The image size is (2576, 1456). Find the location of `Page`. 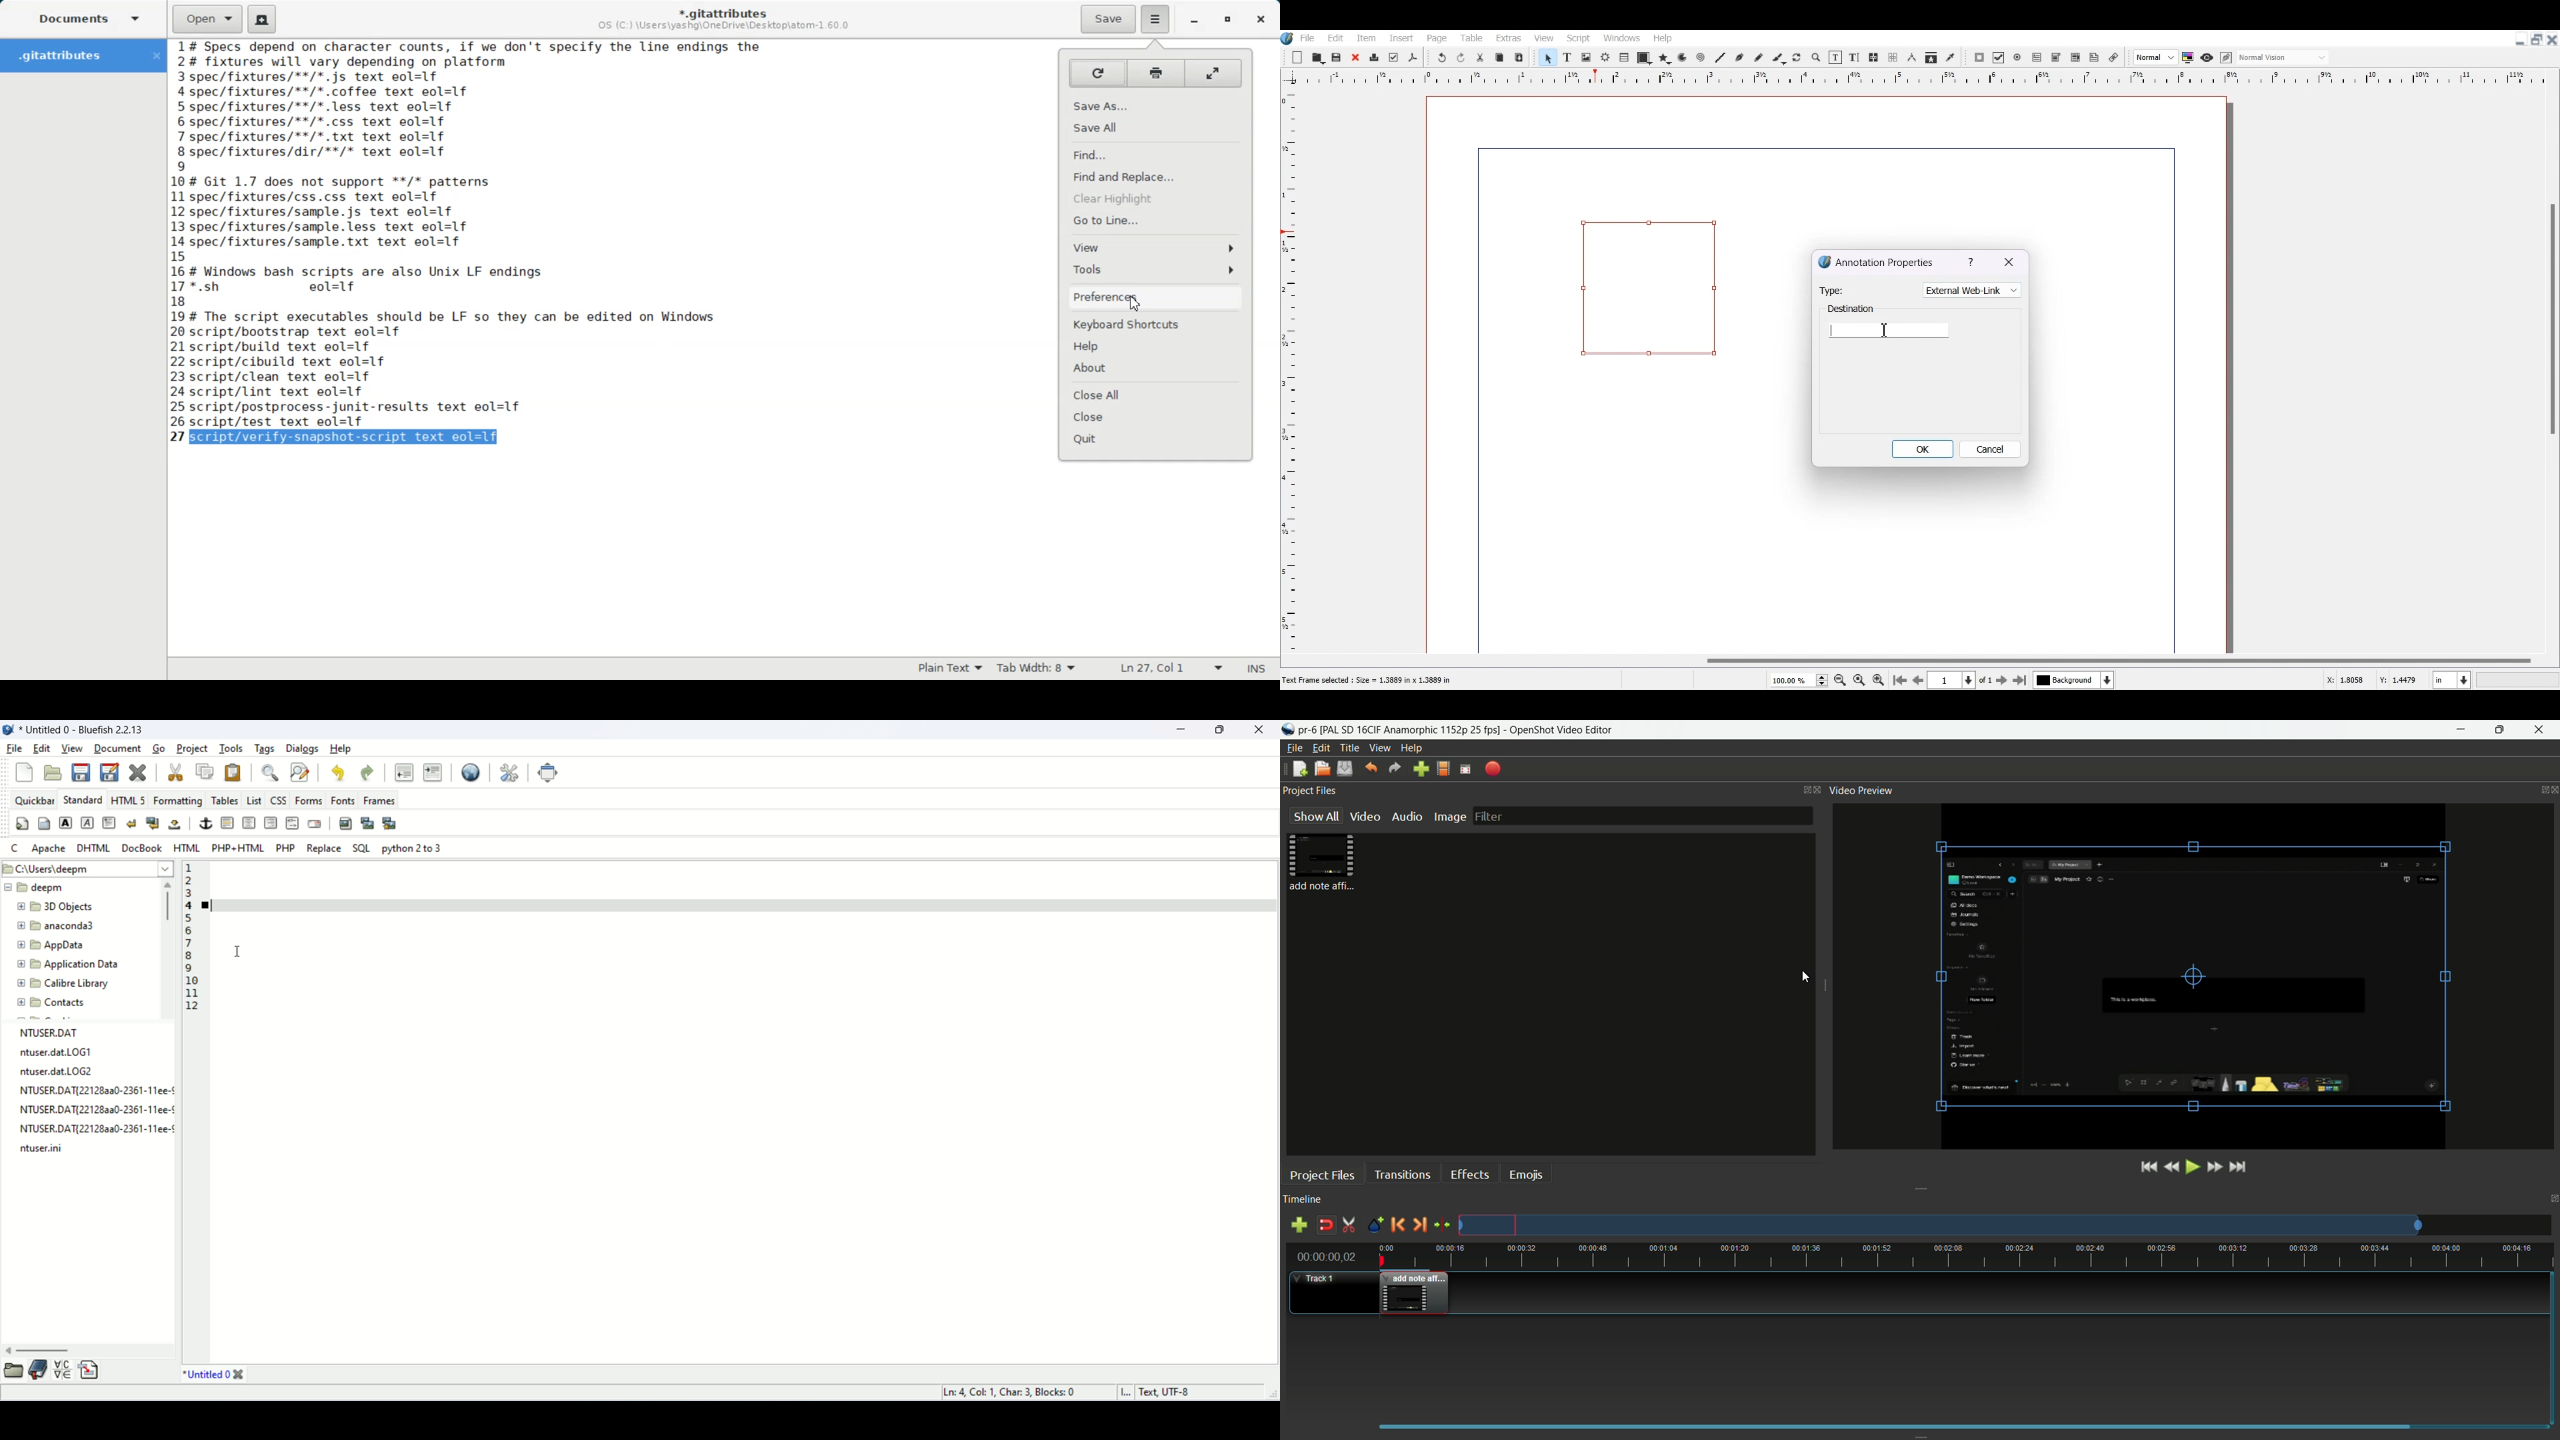

Page is located at coordinates (1437, 38).